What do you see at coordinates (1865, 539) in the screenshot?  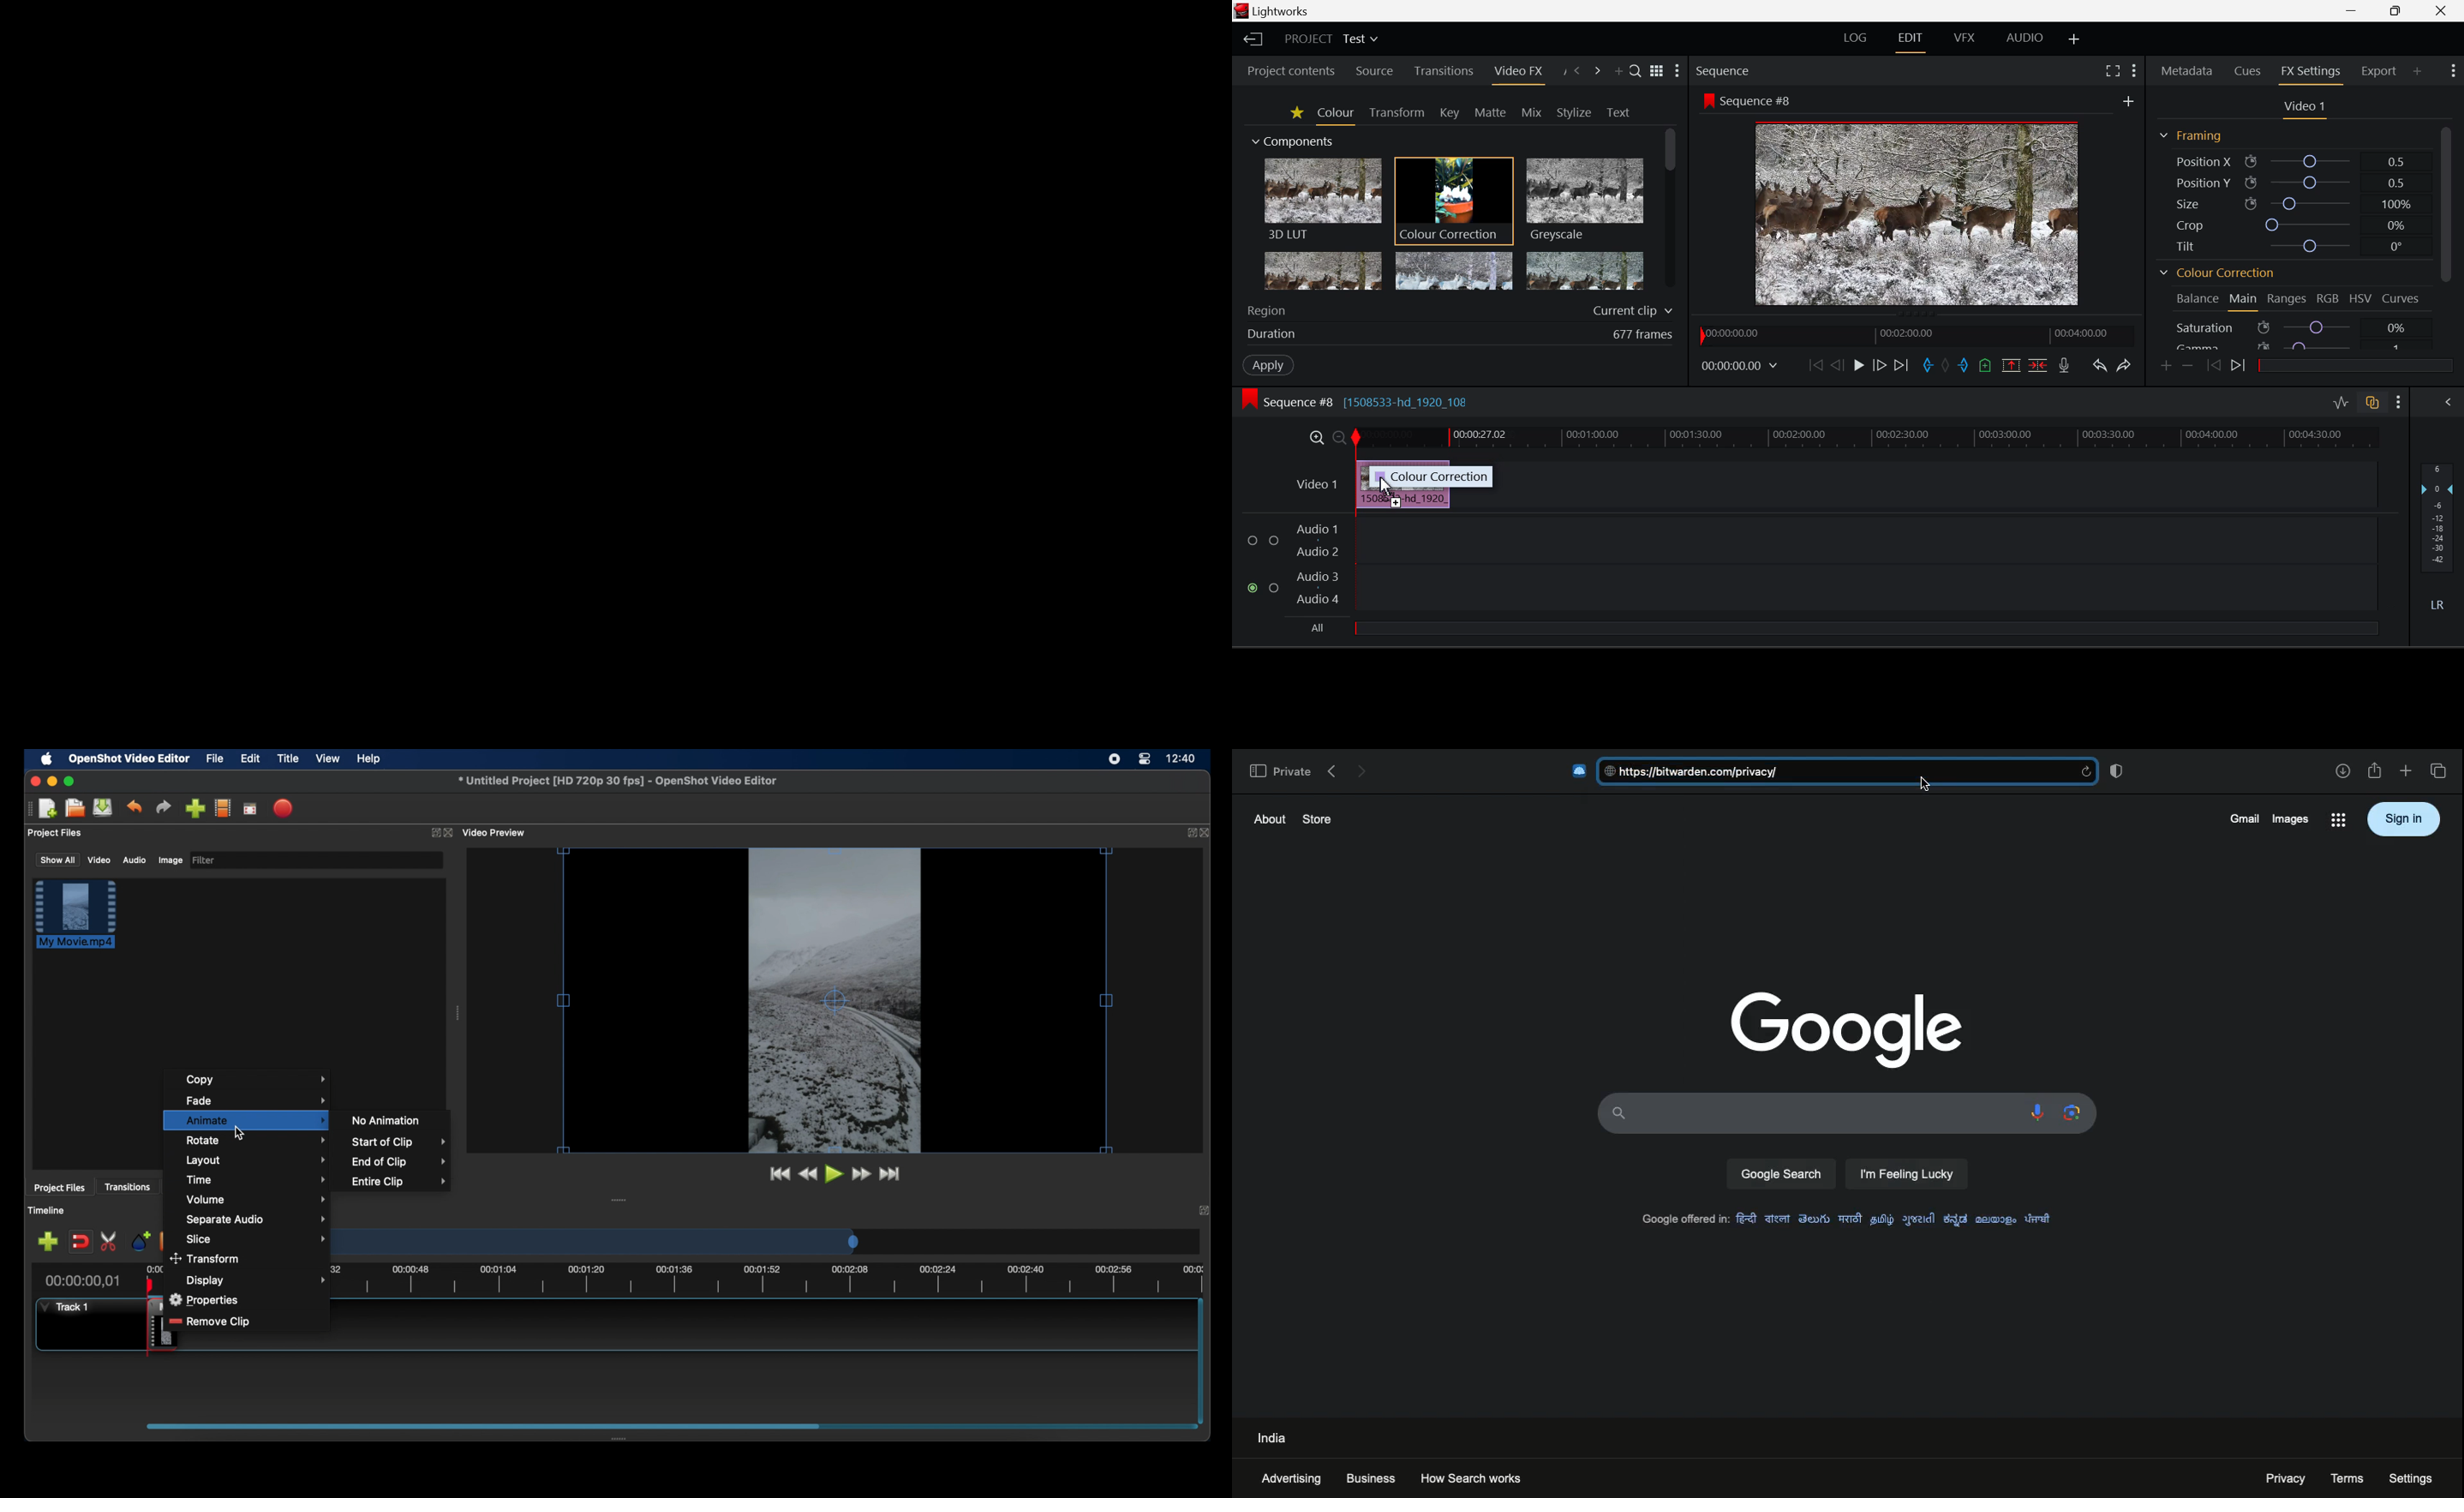 I see `Audio Input Field` at bounding box center [1865, 539].